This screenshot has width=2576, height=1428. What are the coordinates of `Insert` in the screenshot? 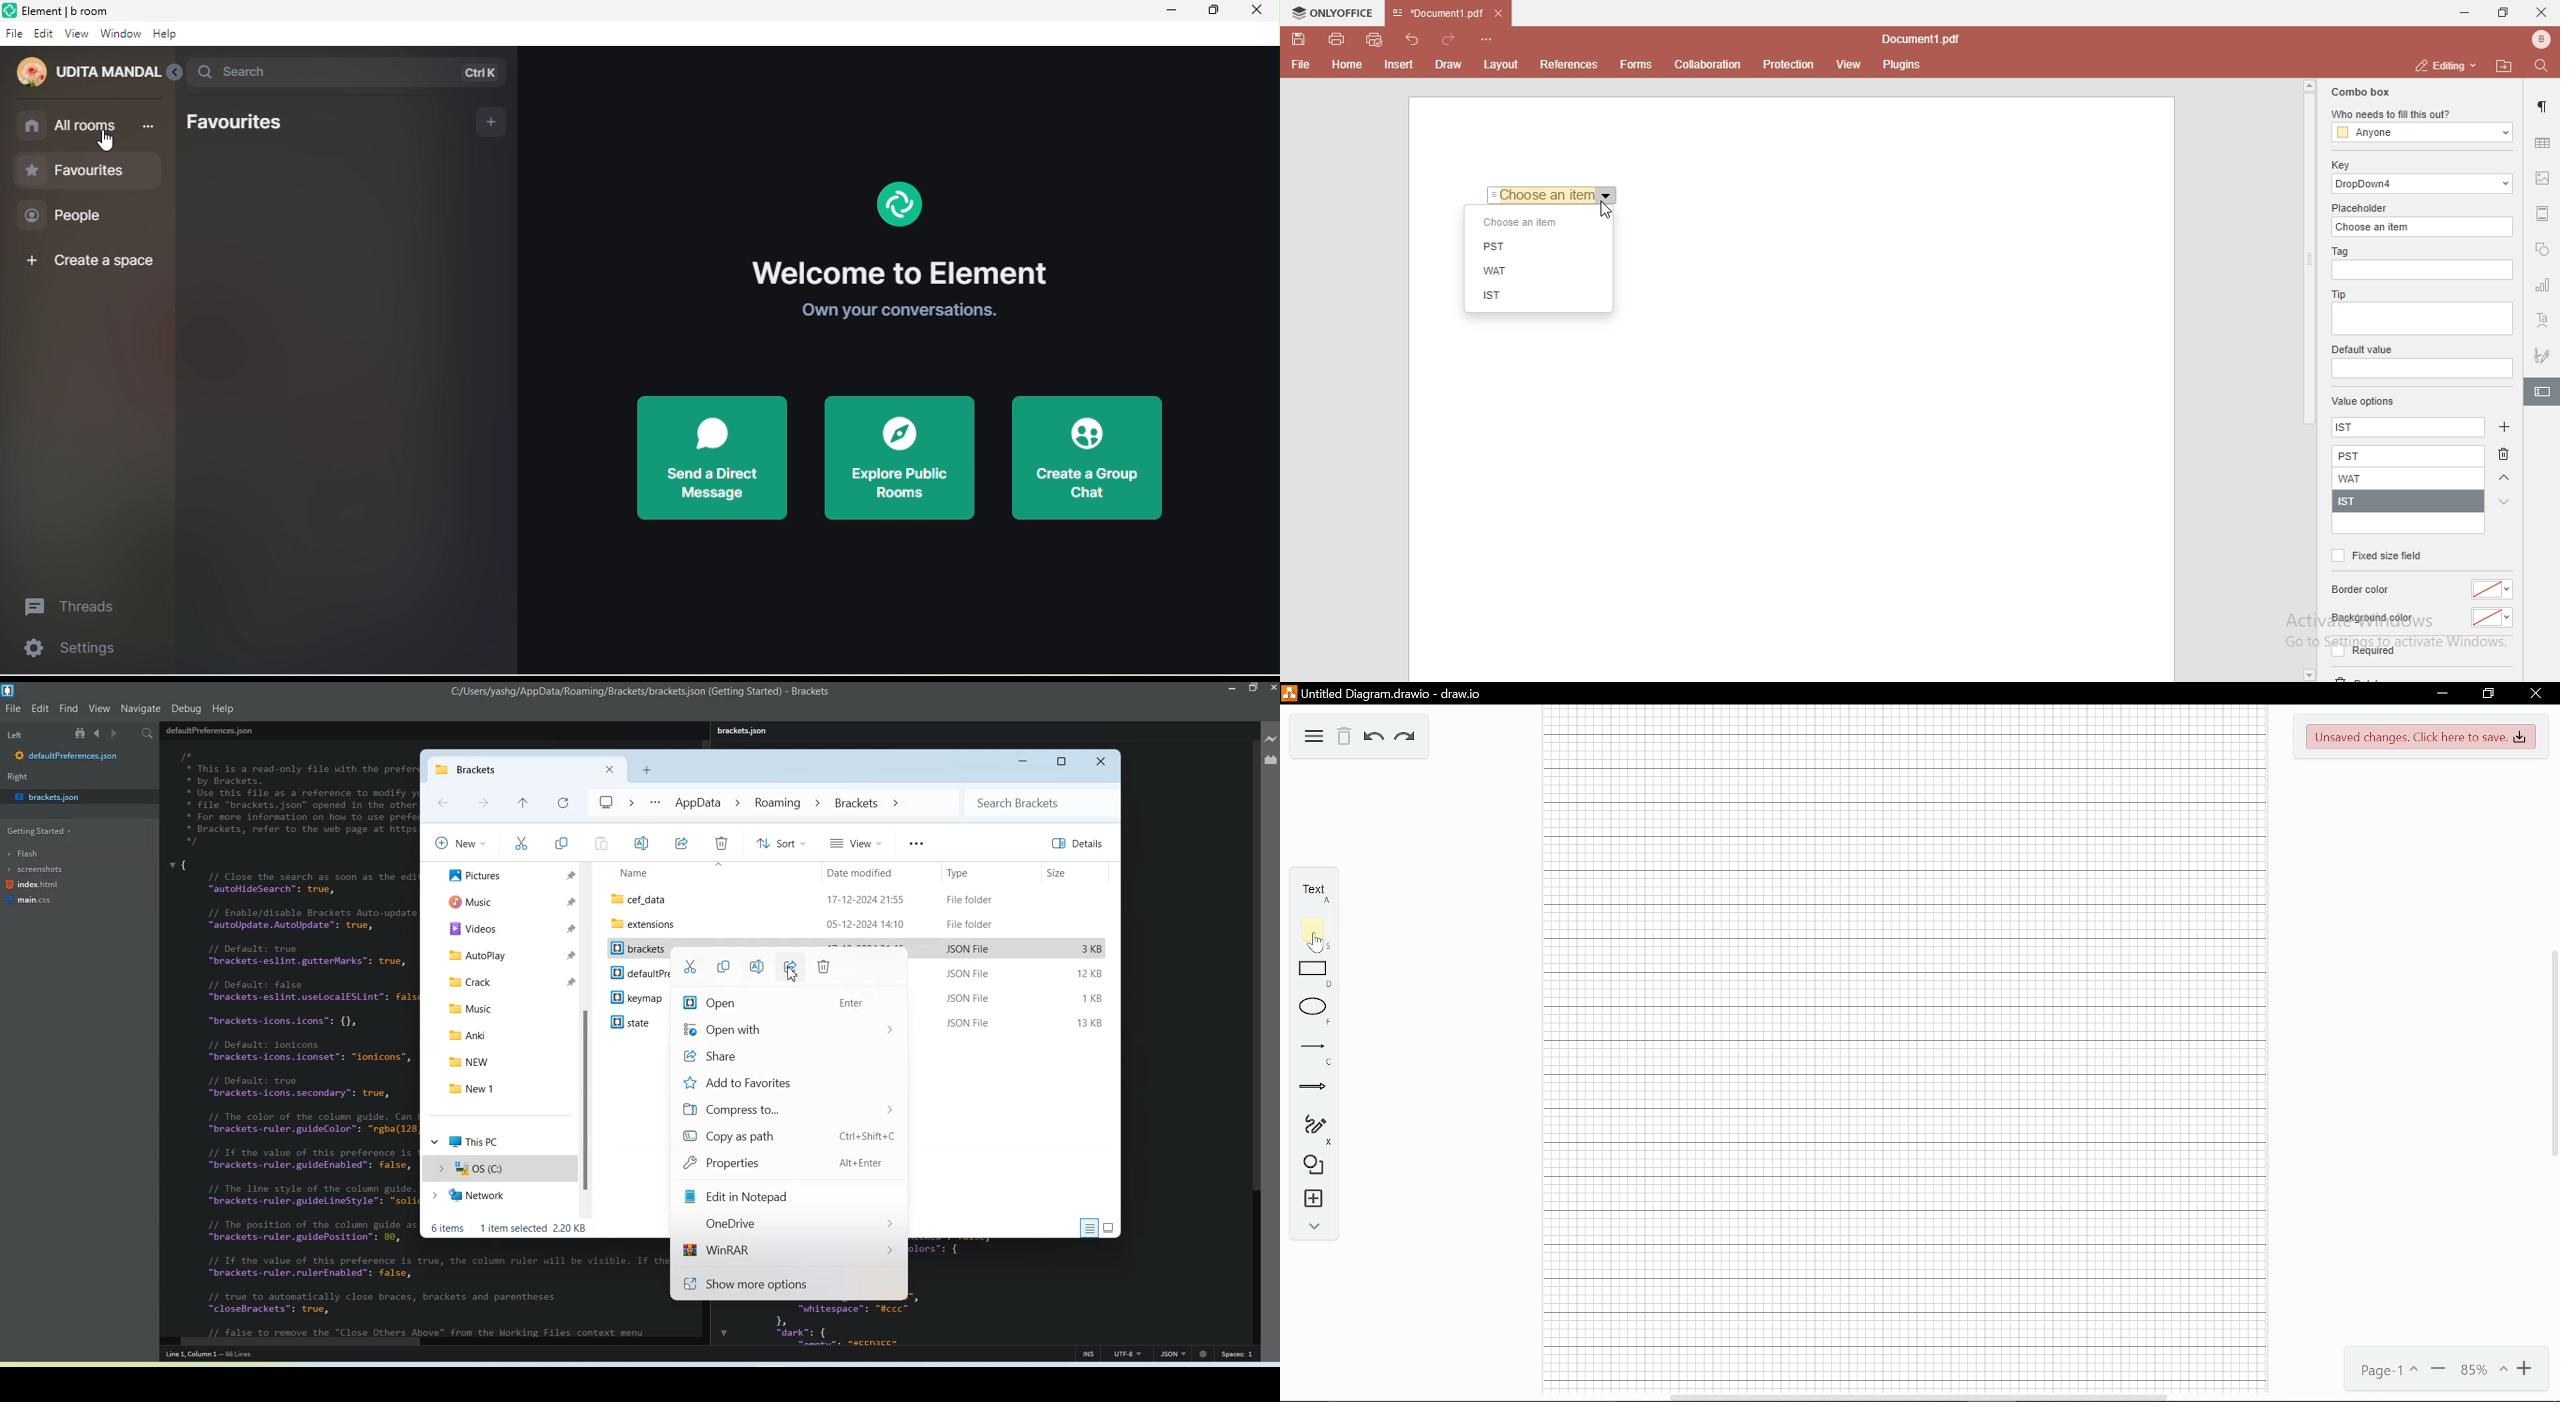 It's located at (1399, 66).